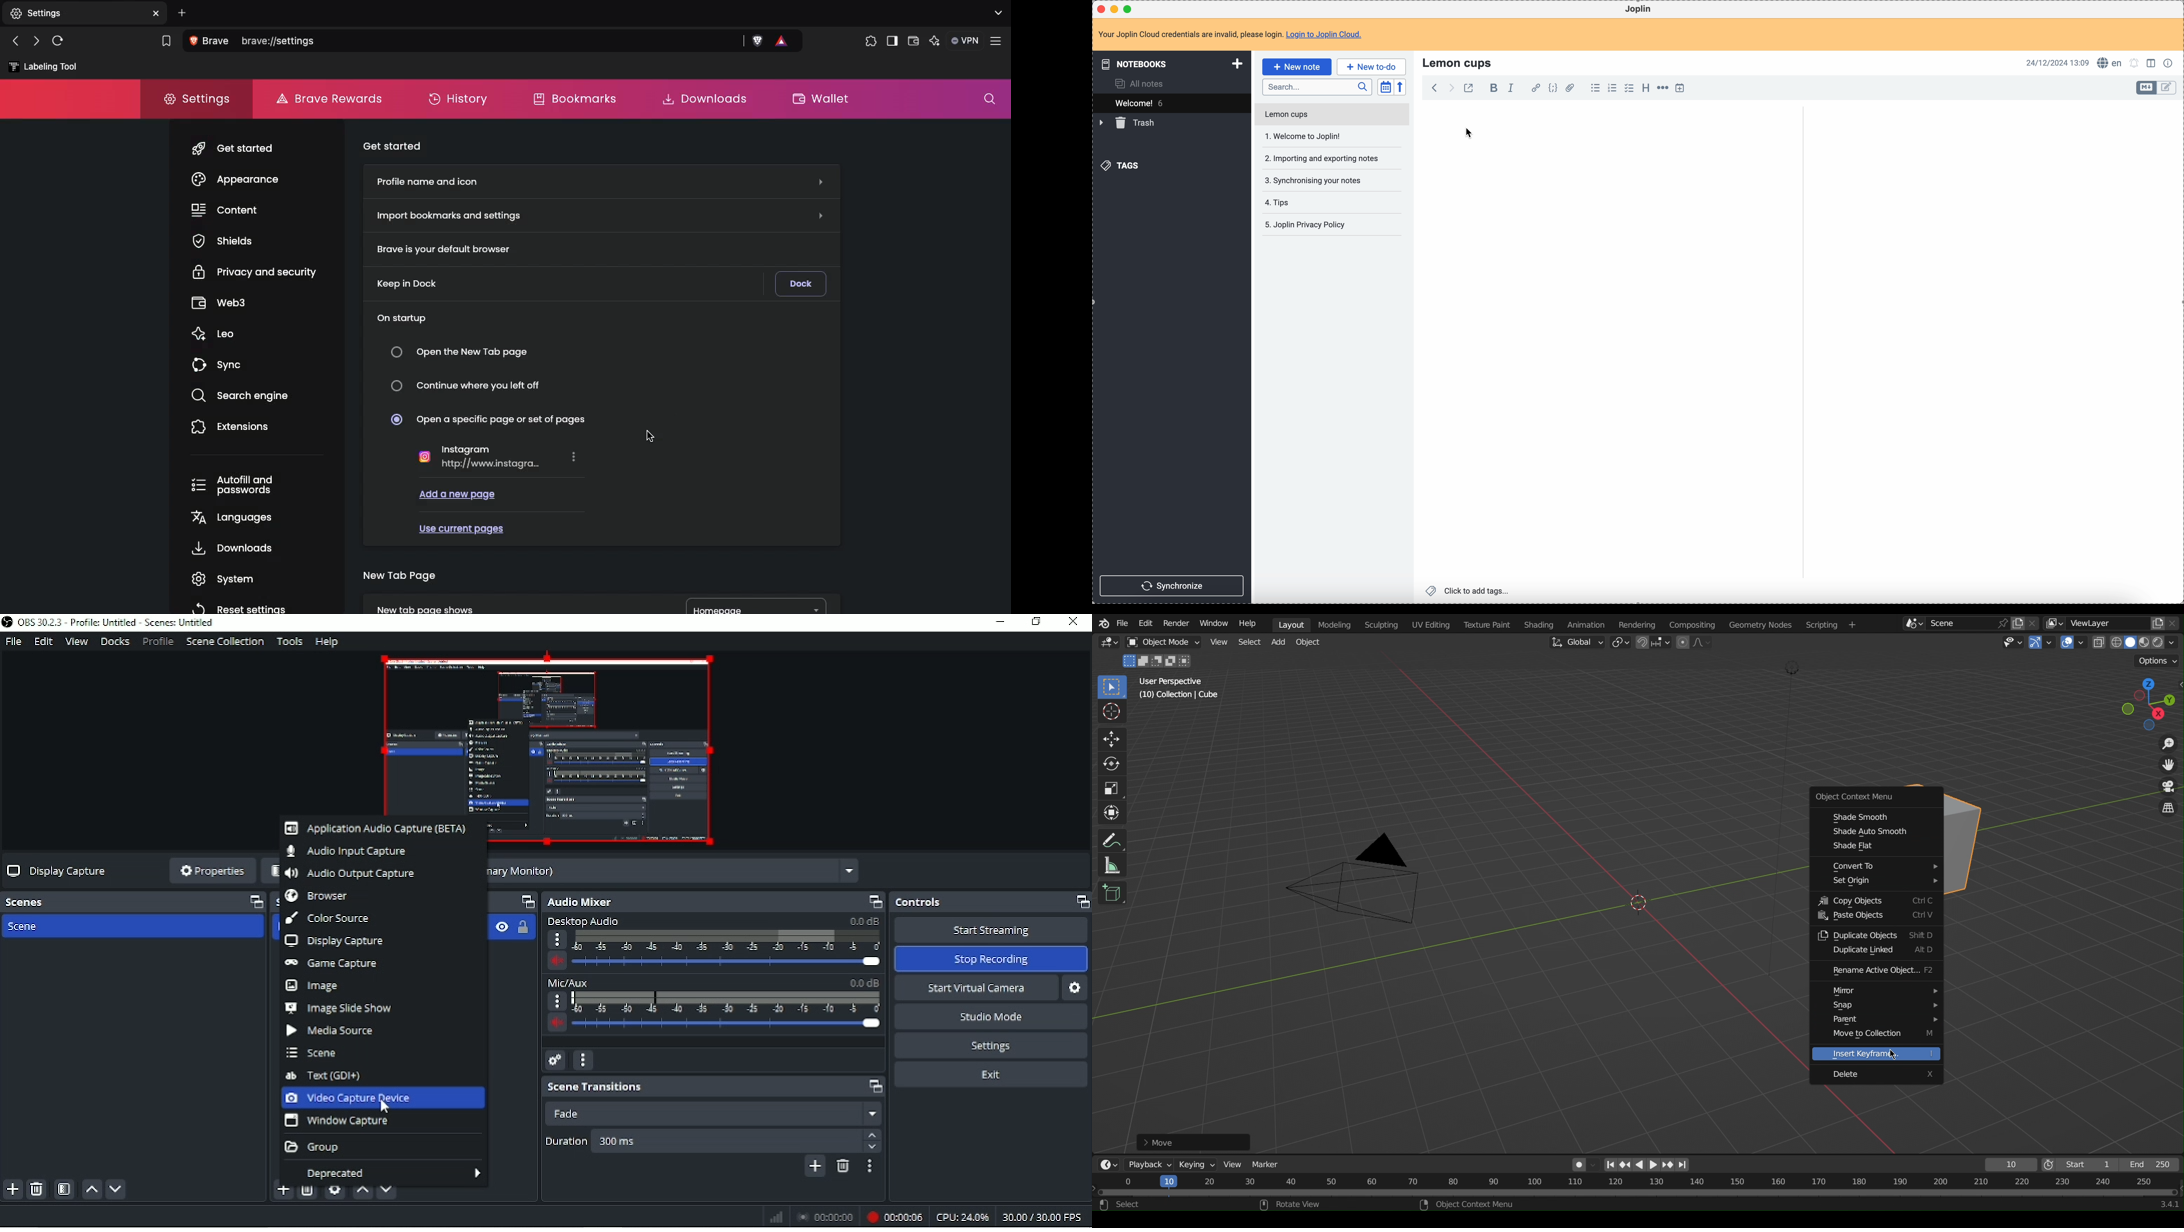  What do you see at coordinates (1610, 1165) in the screenshot?
I see `First page` at bounding box center [1610, 1165].